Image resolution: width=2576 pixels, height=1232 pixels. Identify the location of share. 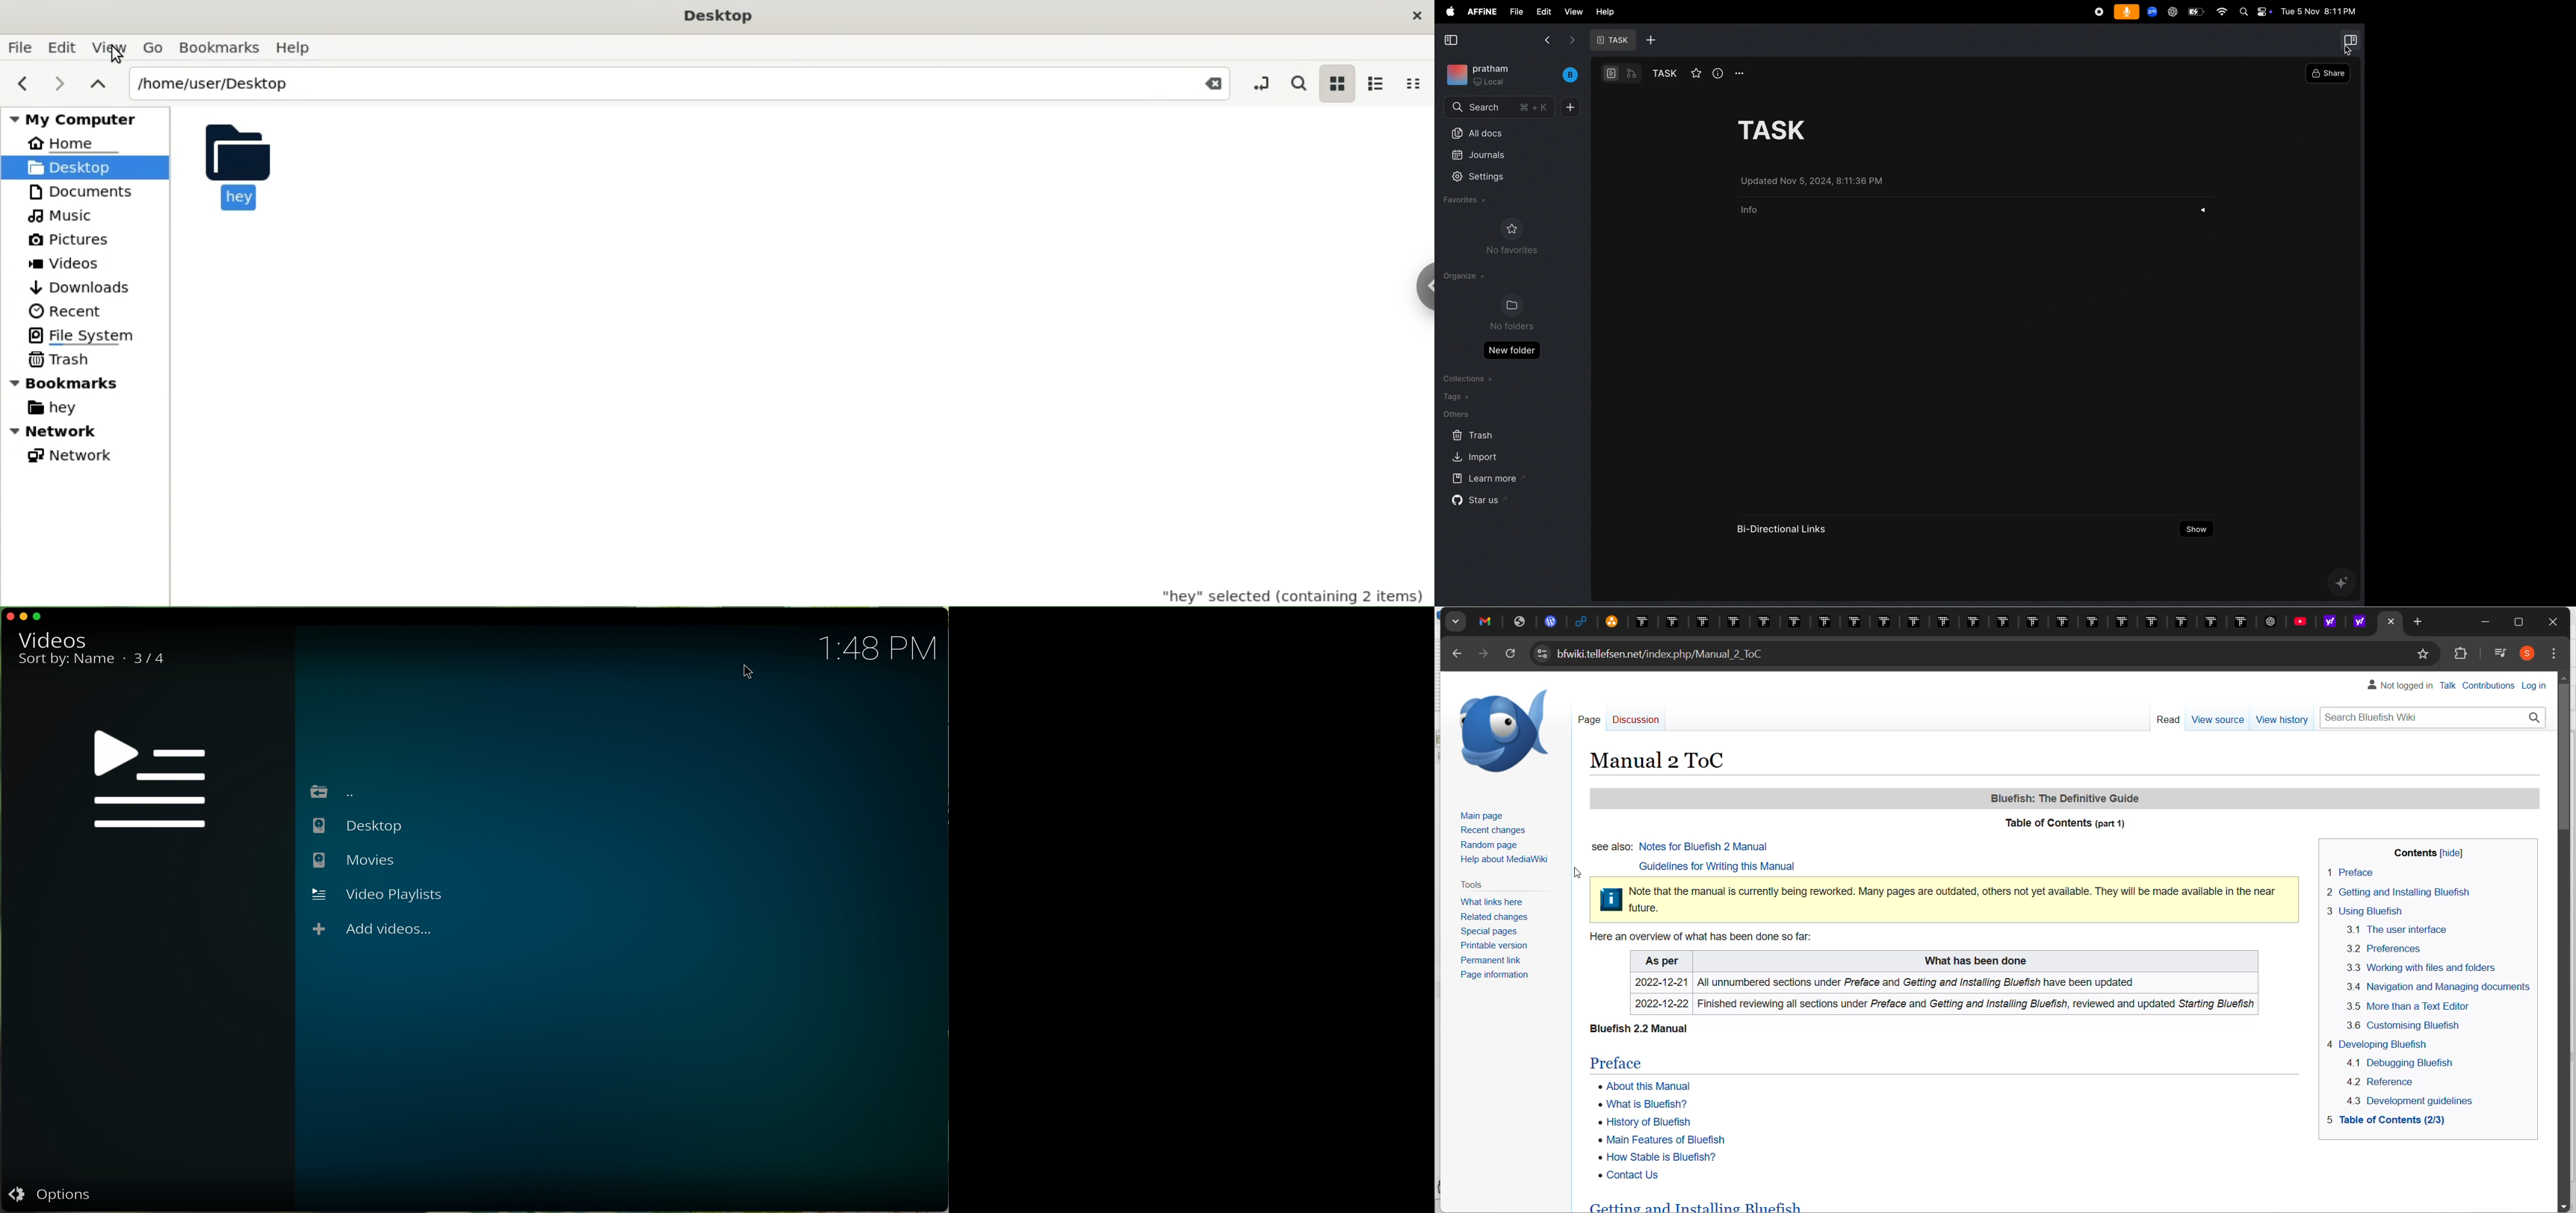
(2329, 73).